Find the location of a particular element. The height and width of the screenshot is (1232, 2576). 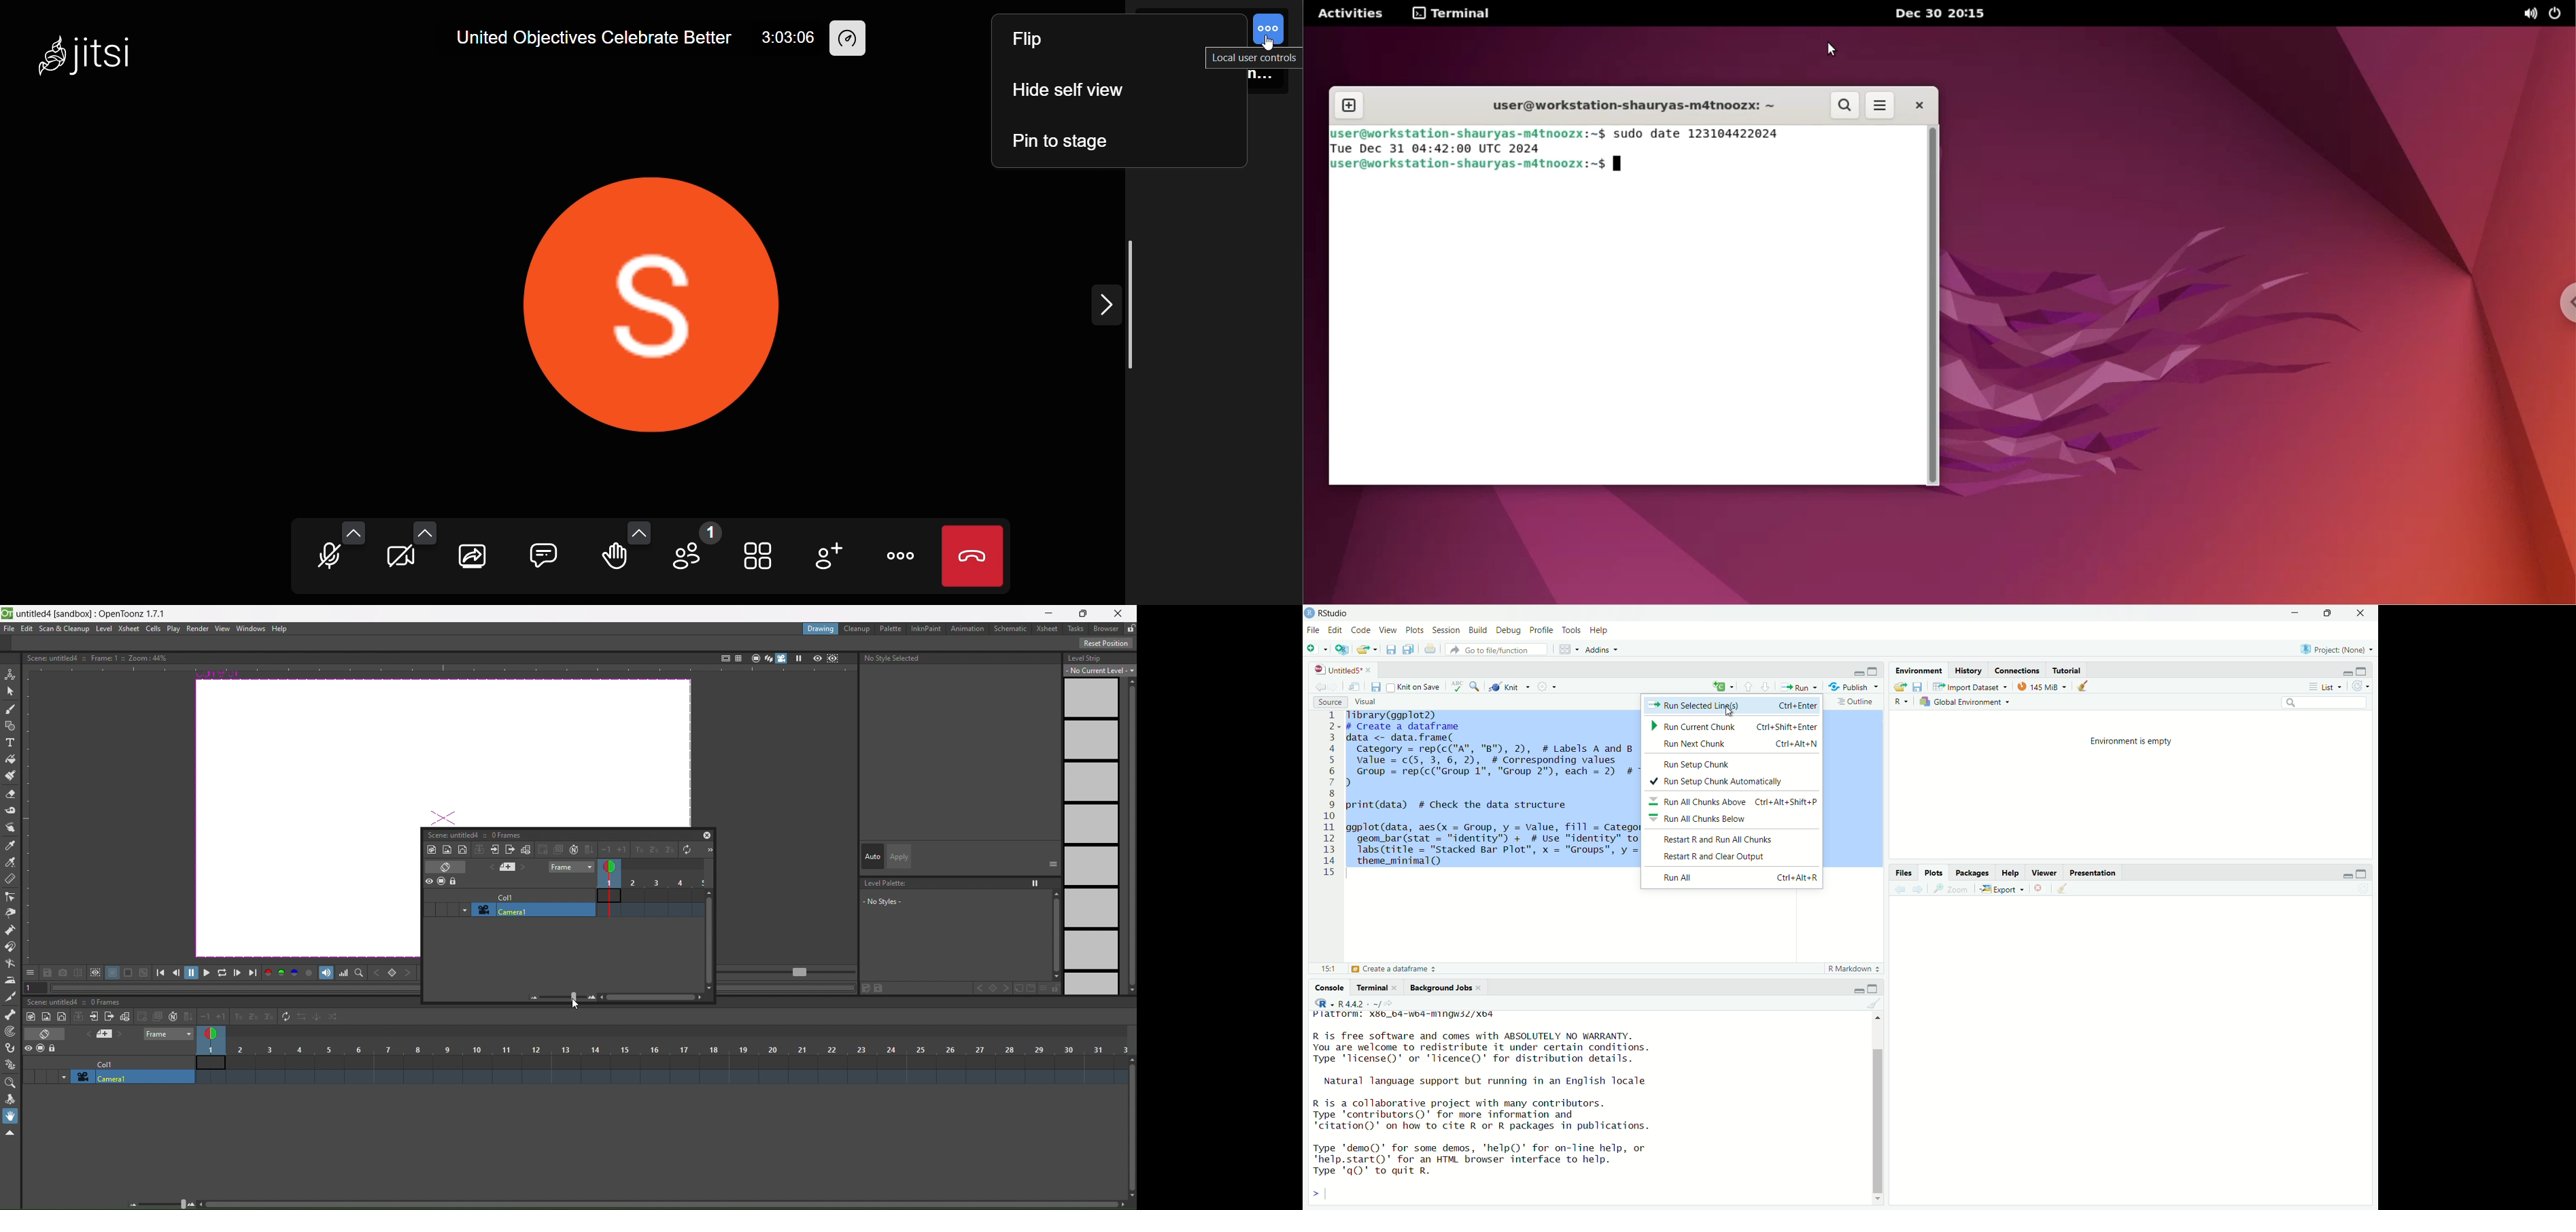

Run Next Chunk Ctri+Alt+N is located at coordinates (1737, 744).